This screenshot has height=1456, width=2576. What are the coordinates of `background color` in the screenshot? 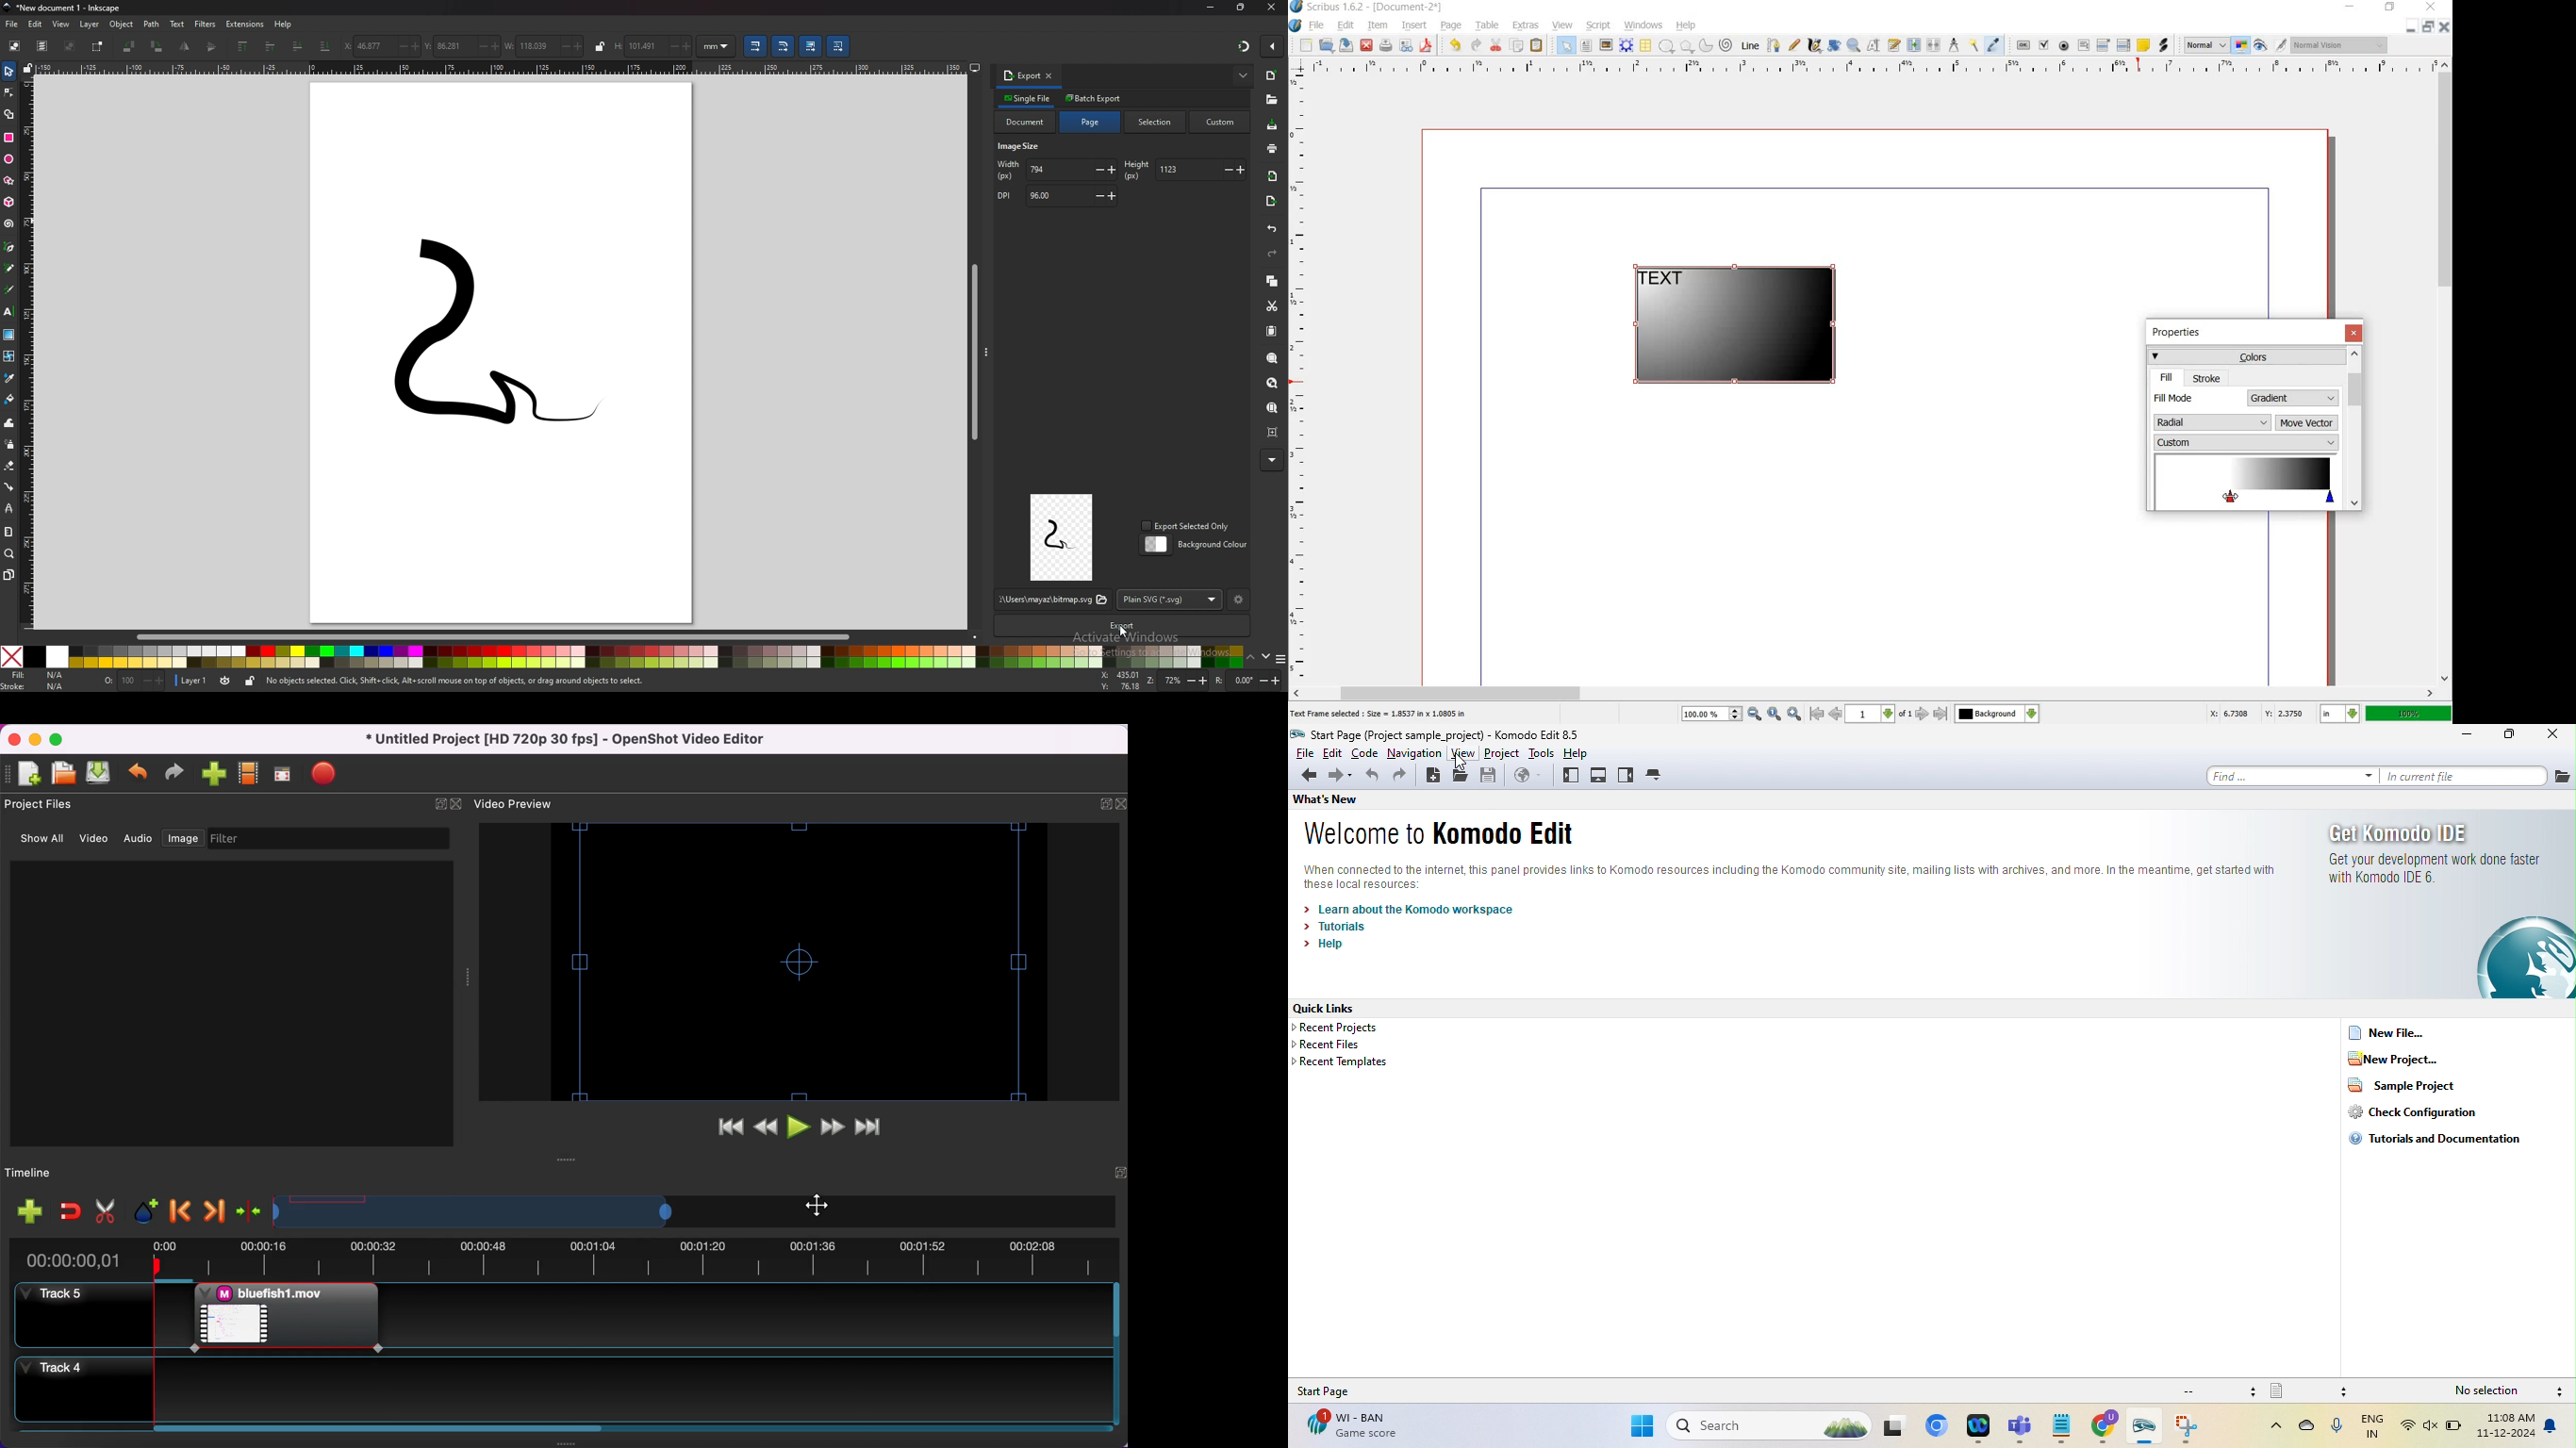 It's located at (1196, 545).